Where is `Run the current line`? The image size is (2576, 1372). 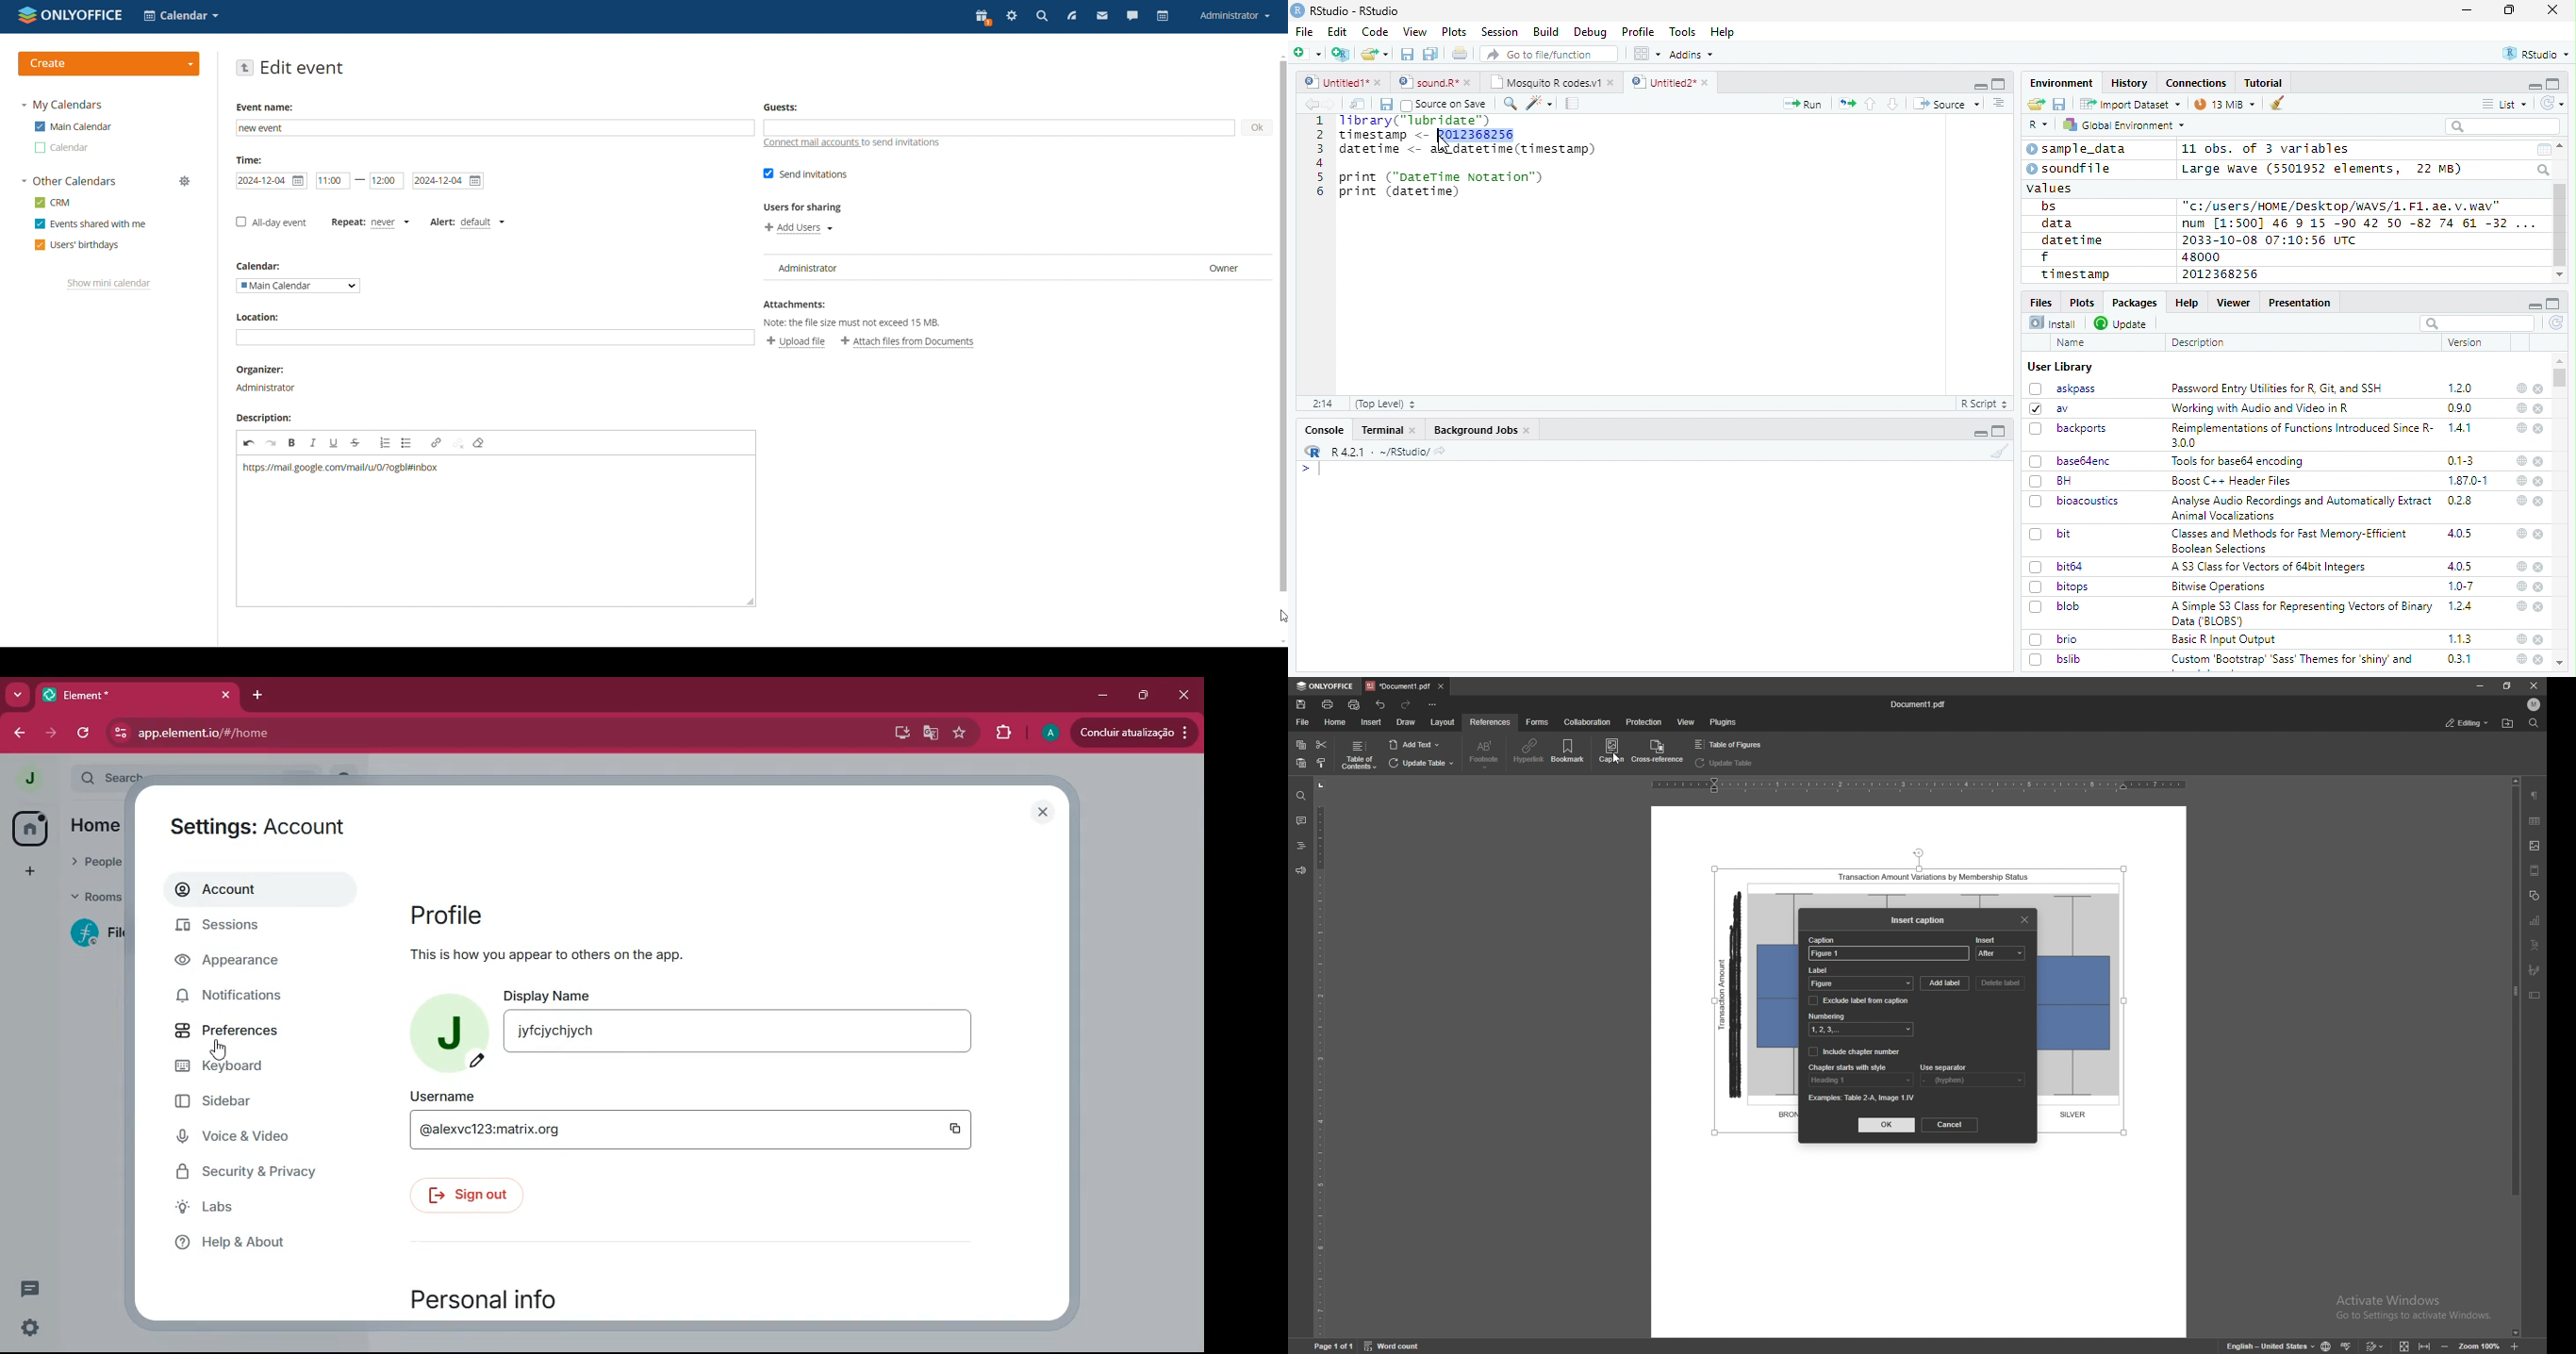
Run the current line is located at coordinates (1803, 104).